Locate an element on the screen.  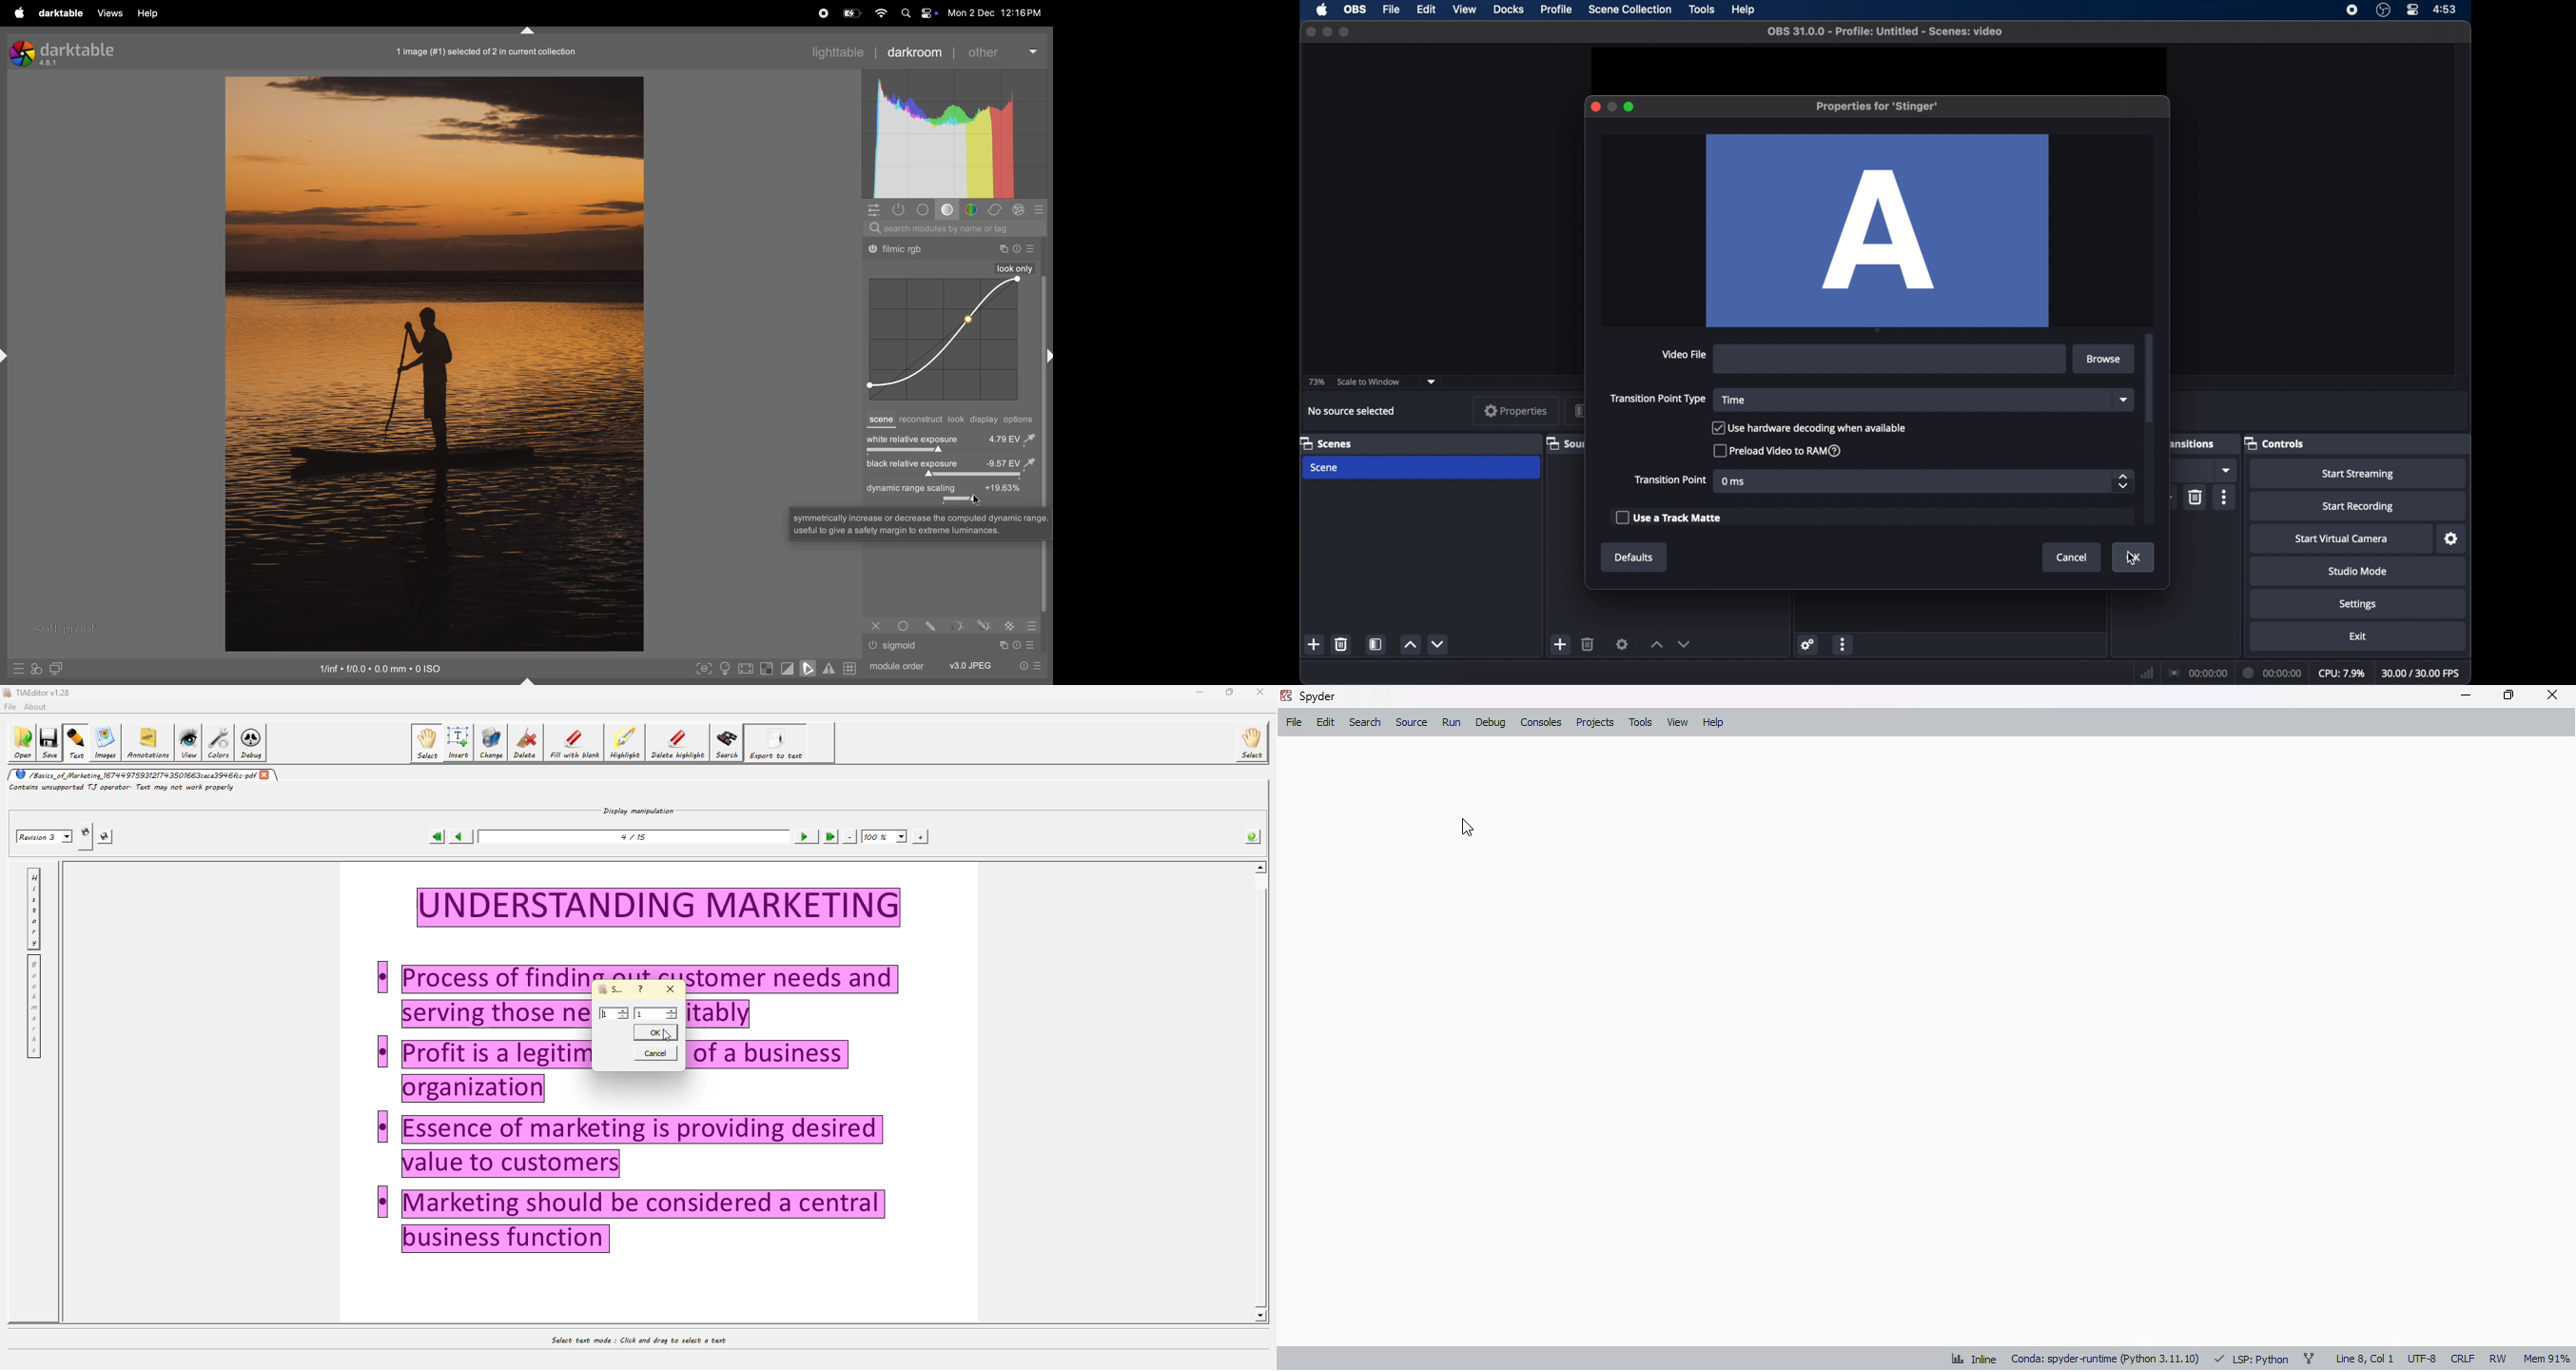
file is located at coordinates (10, 707).